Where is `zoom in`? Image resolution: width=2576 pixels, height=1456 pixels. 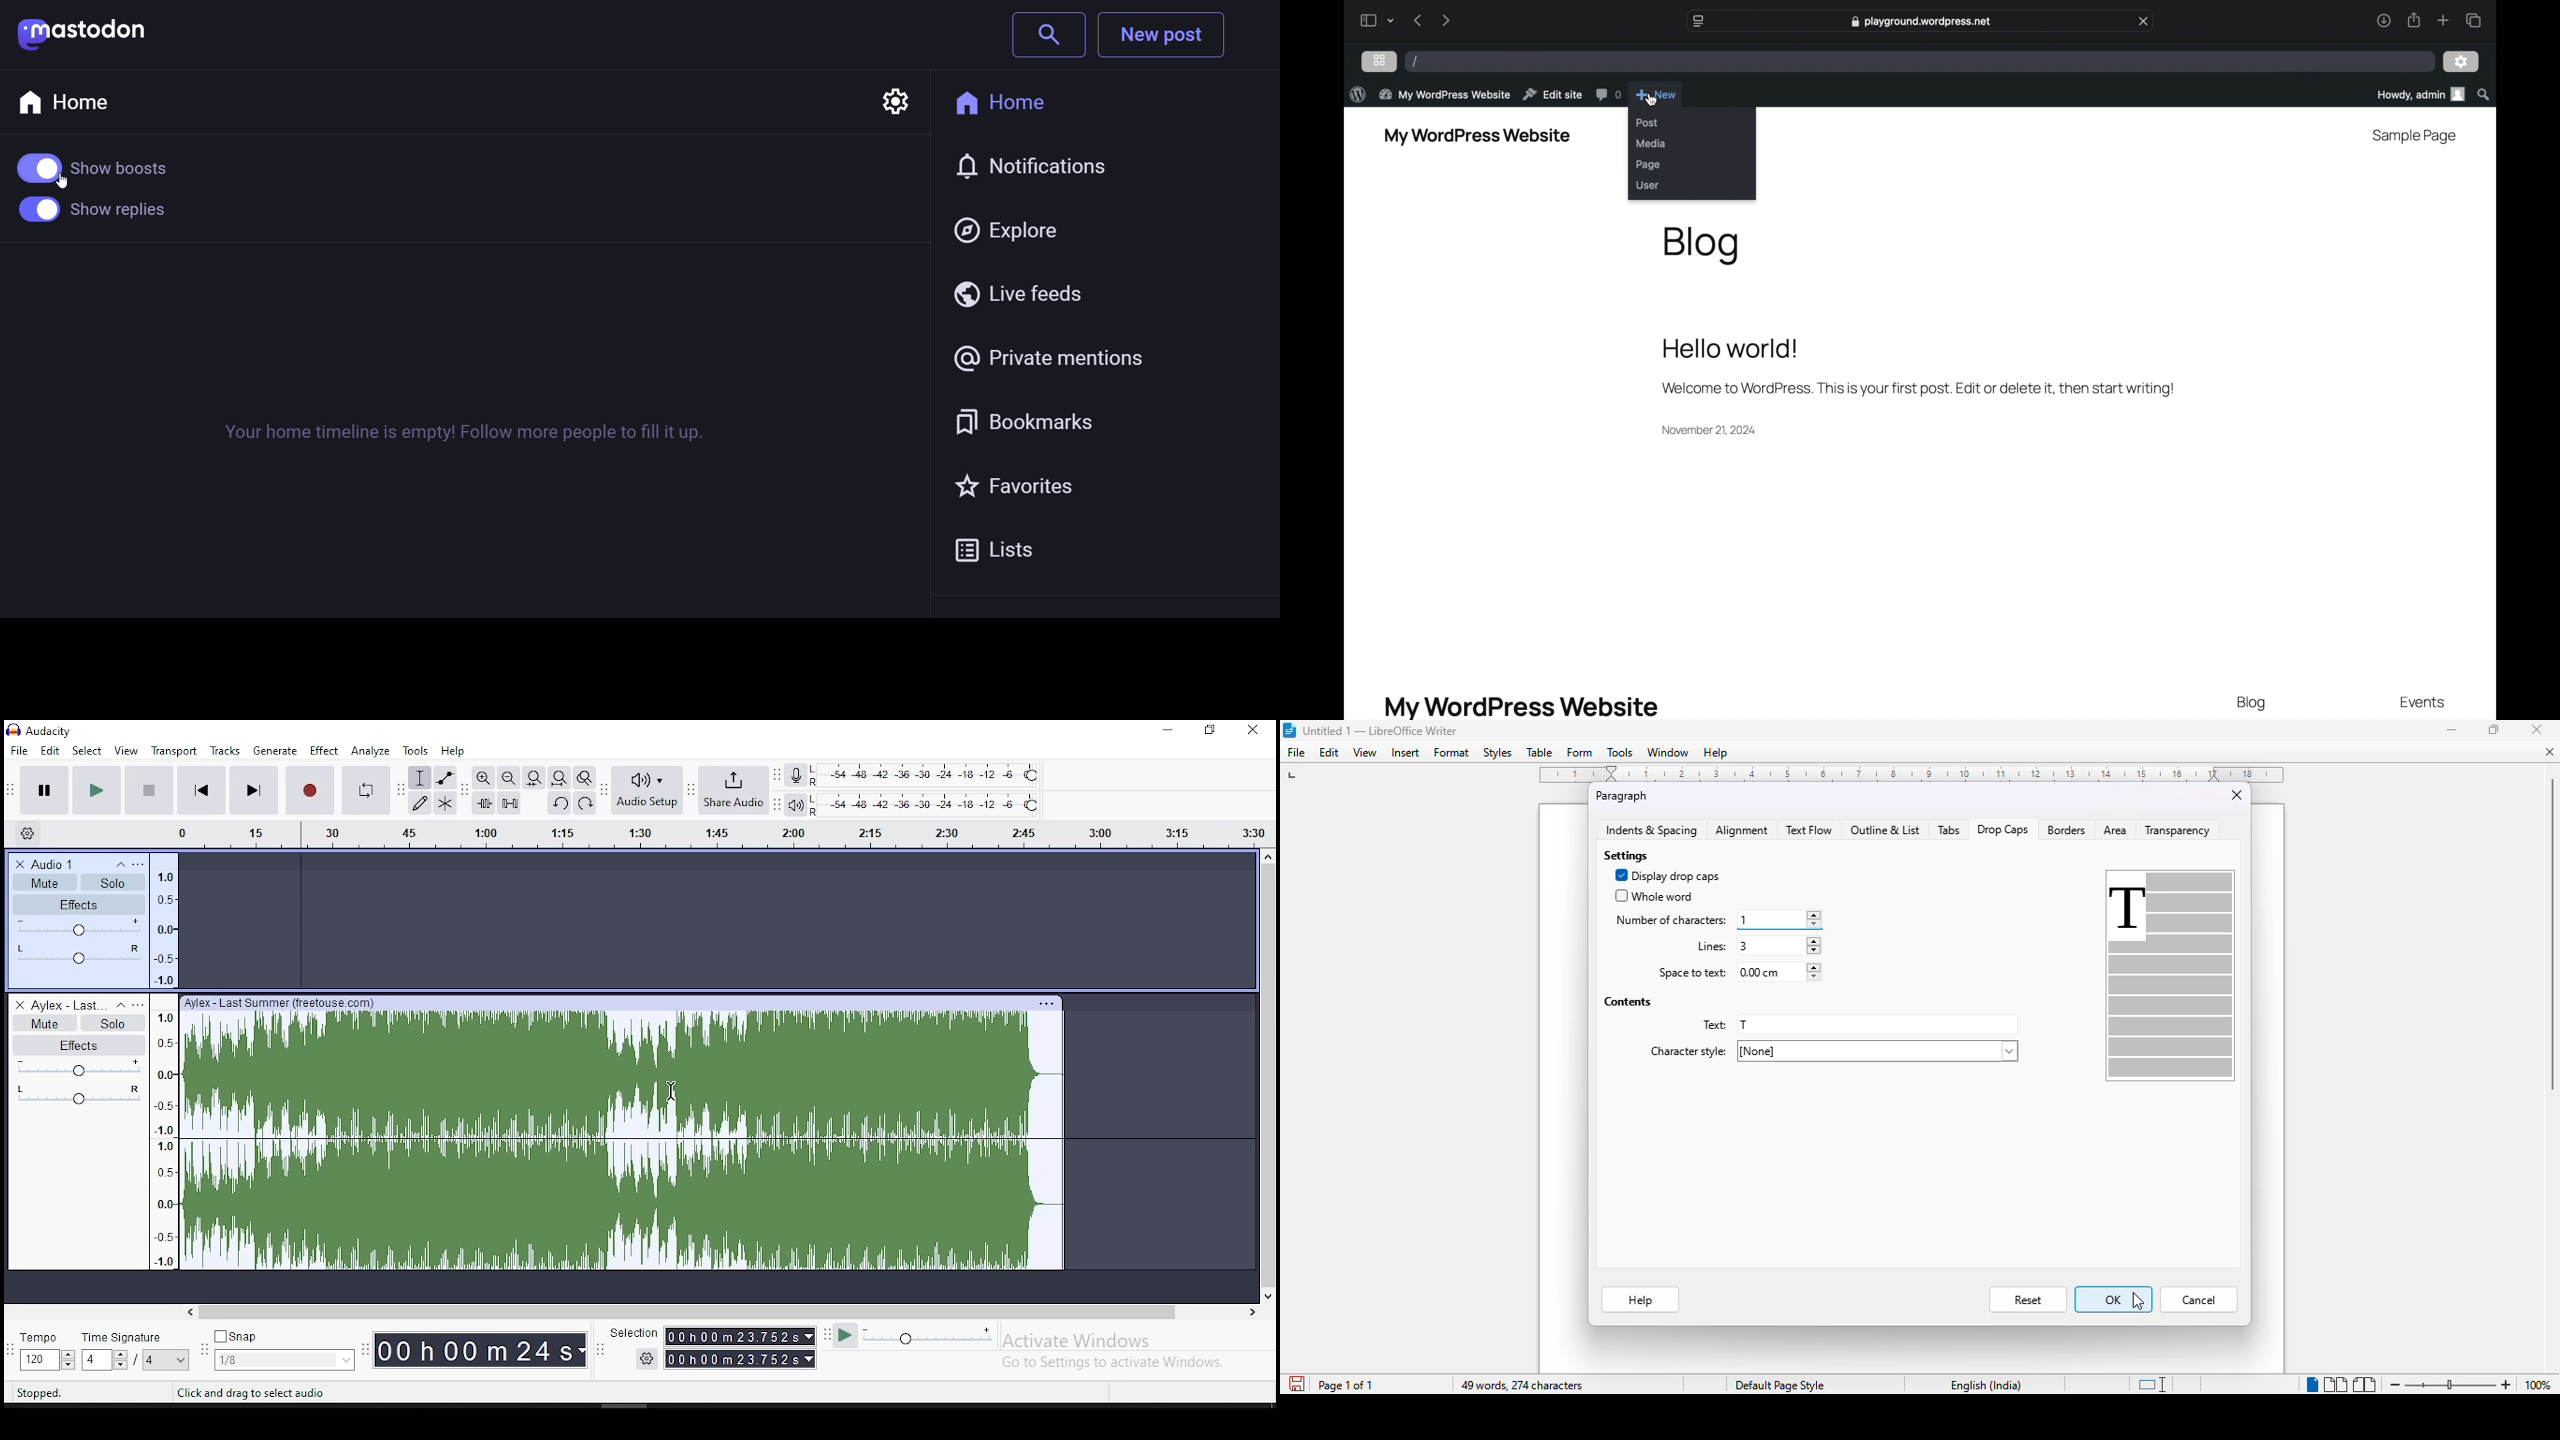
zoom in is located at coordinates (2506, 1385).